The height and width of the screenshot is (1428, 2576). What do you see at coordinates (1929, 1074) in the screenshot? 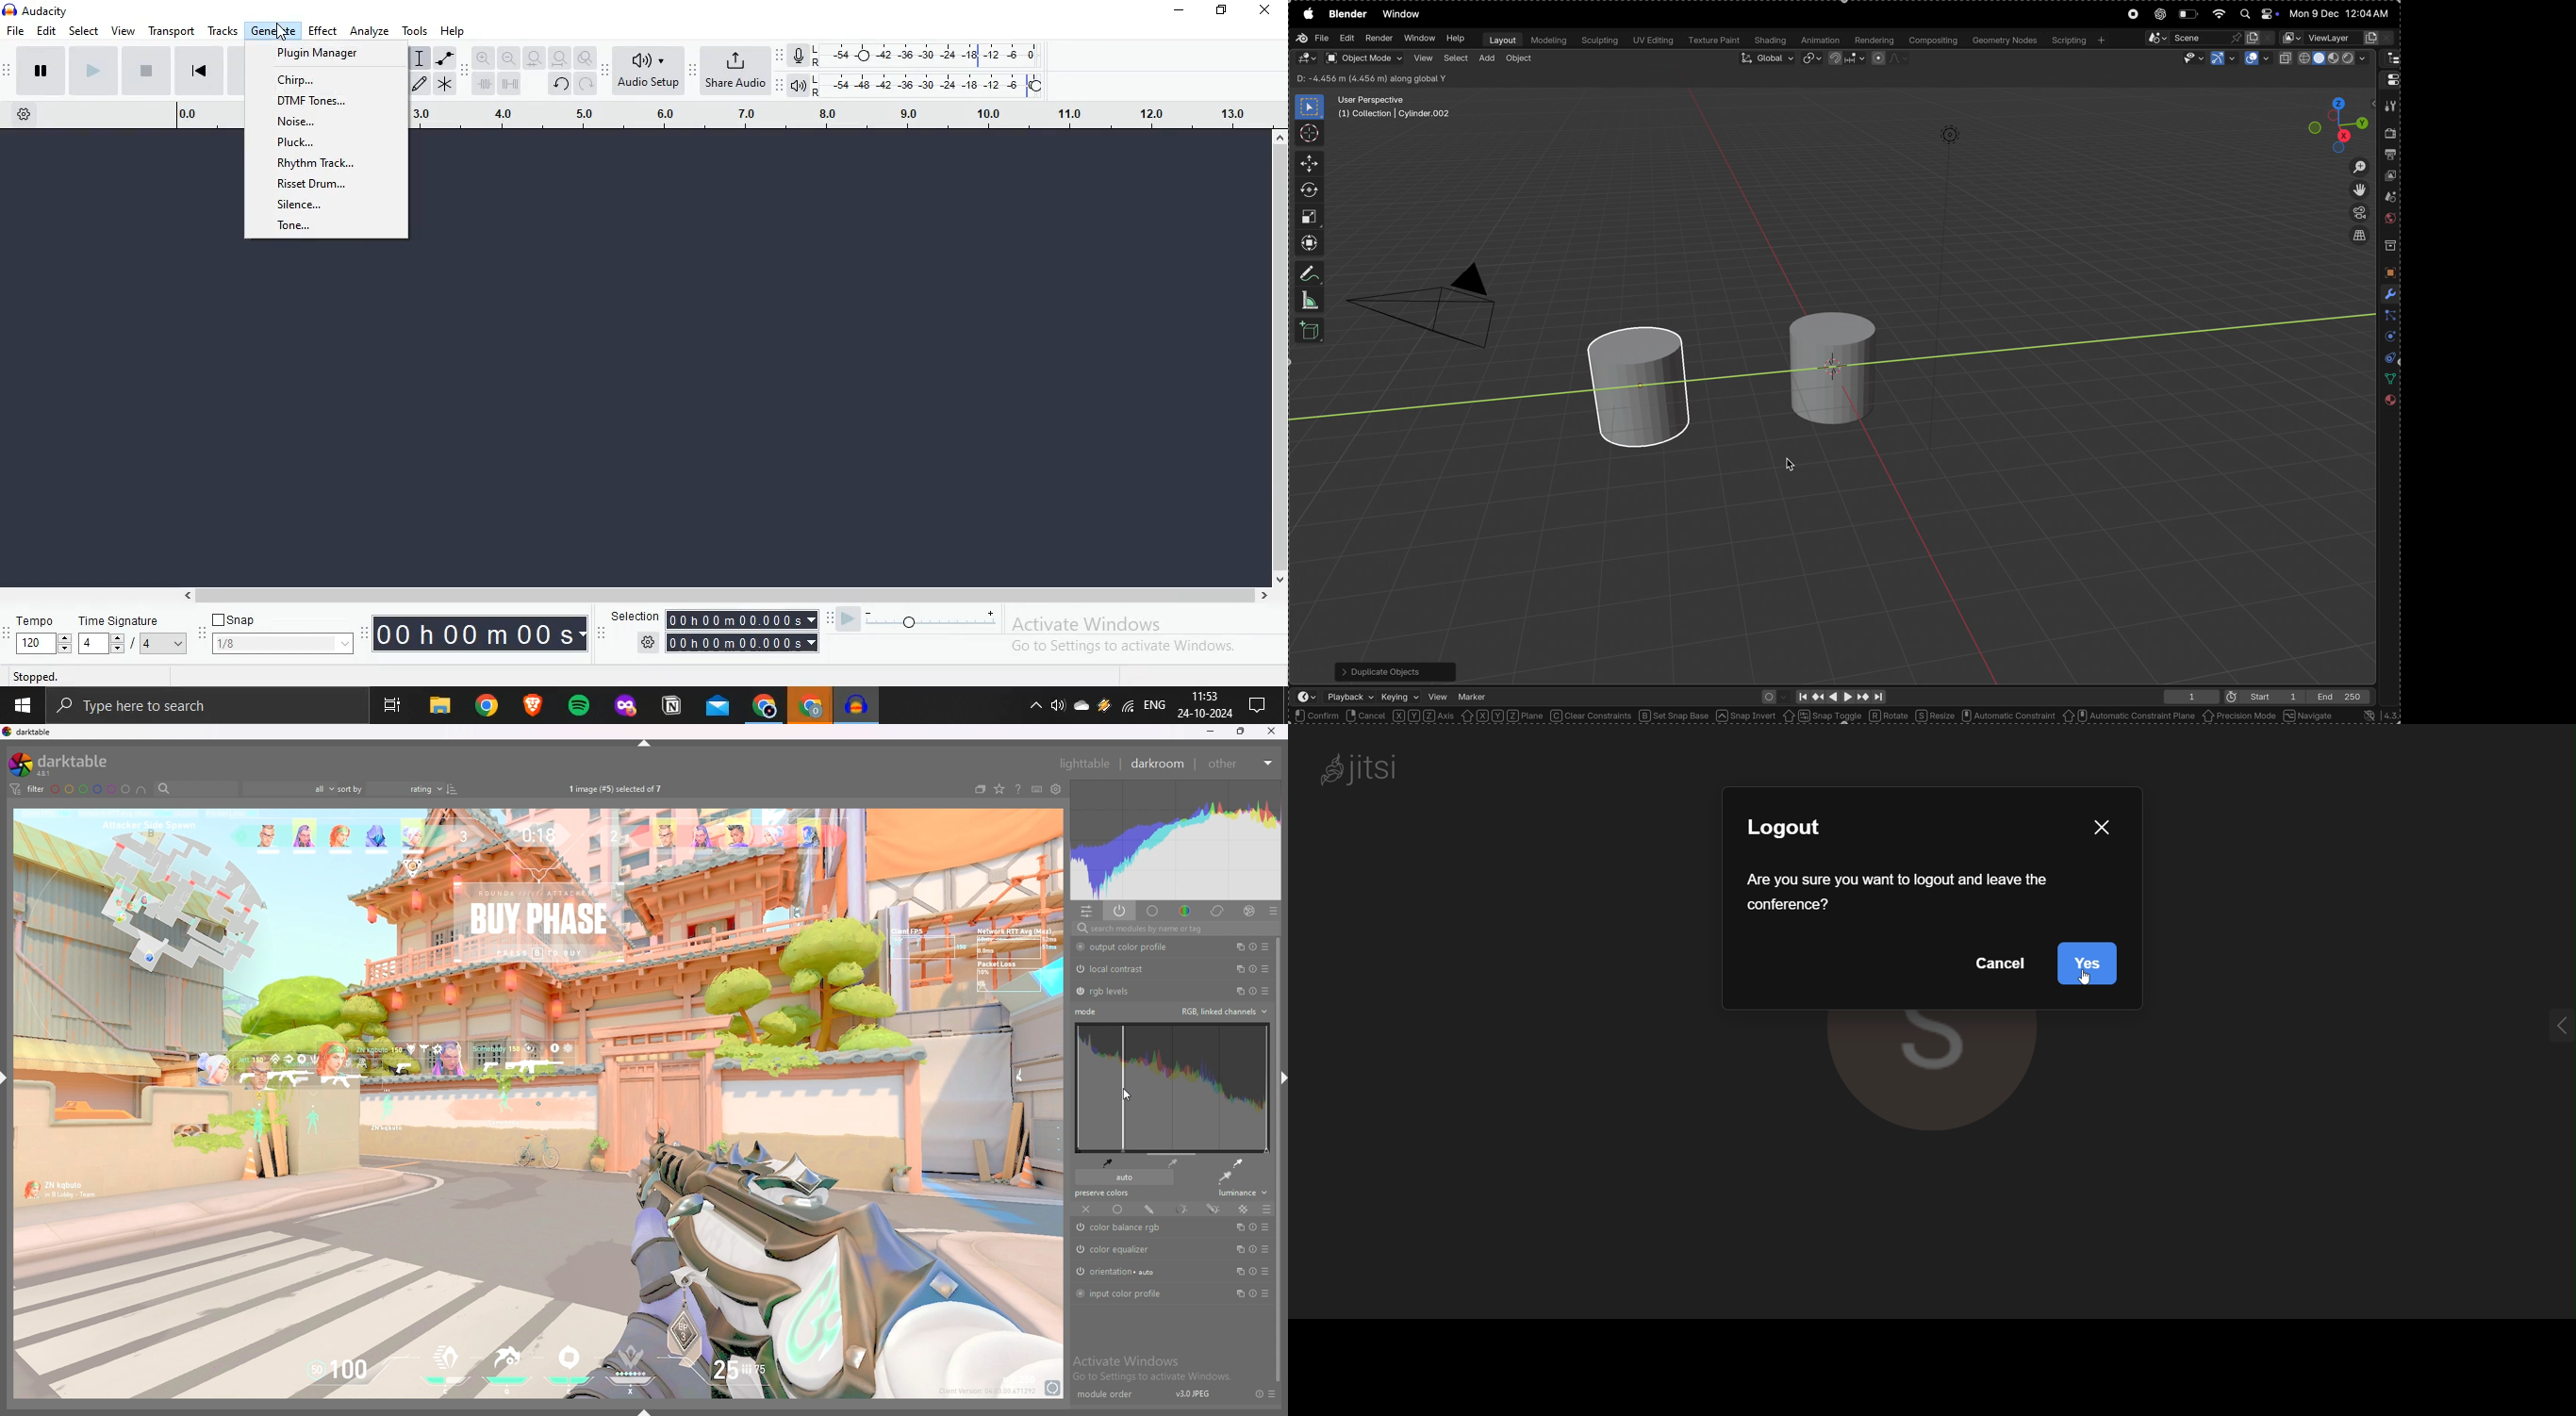
I see `display picture` at bounding box center [1929, 1074].